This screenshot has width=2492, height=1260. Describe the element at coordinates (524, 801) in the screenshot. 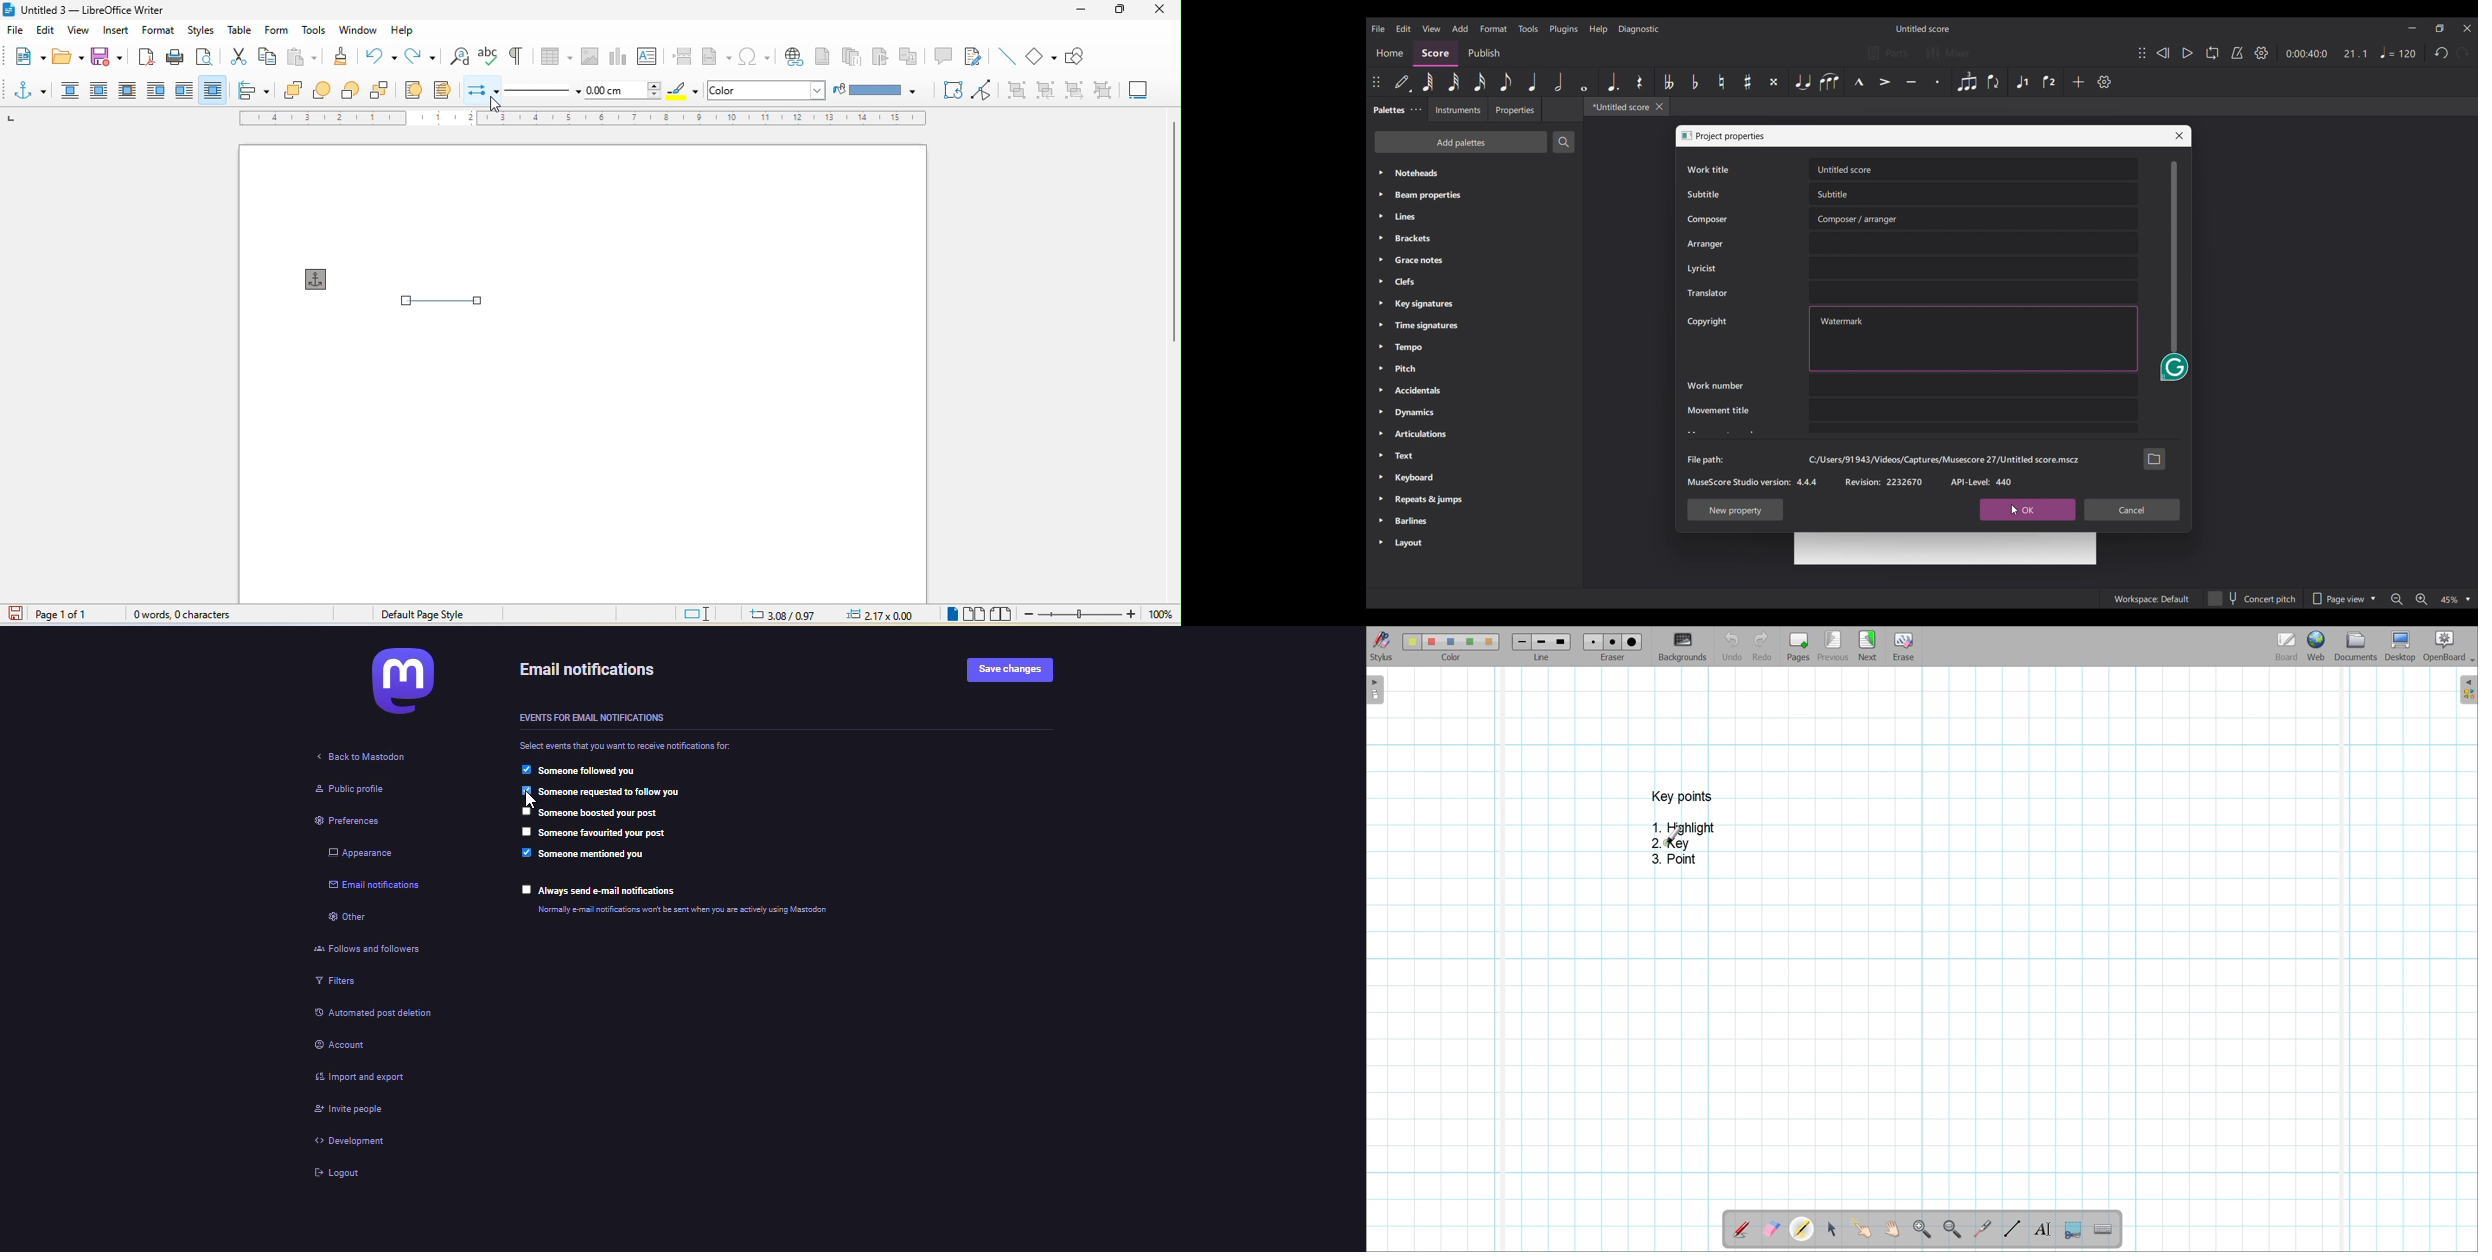

I see `cursor` at that location.